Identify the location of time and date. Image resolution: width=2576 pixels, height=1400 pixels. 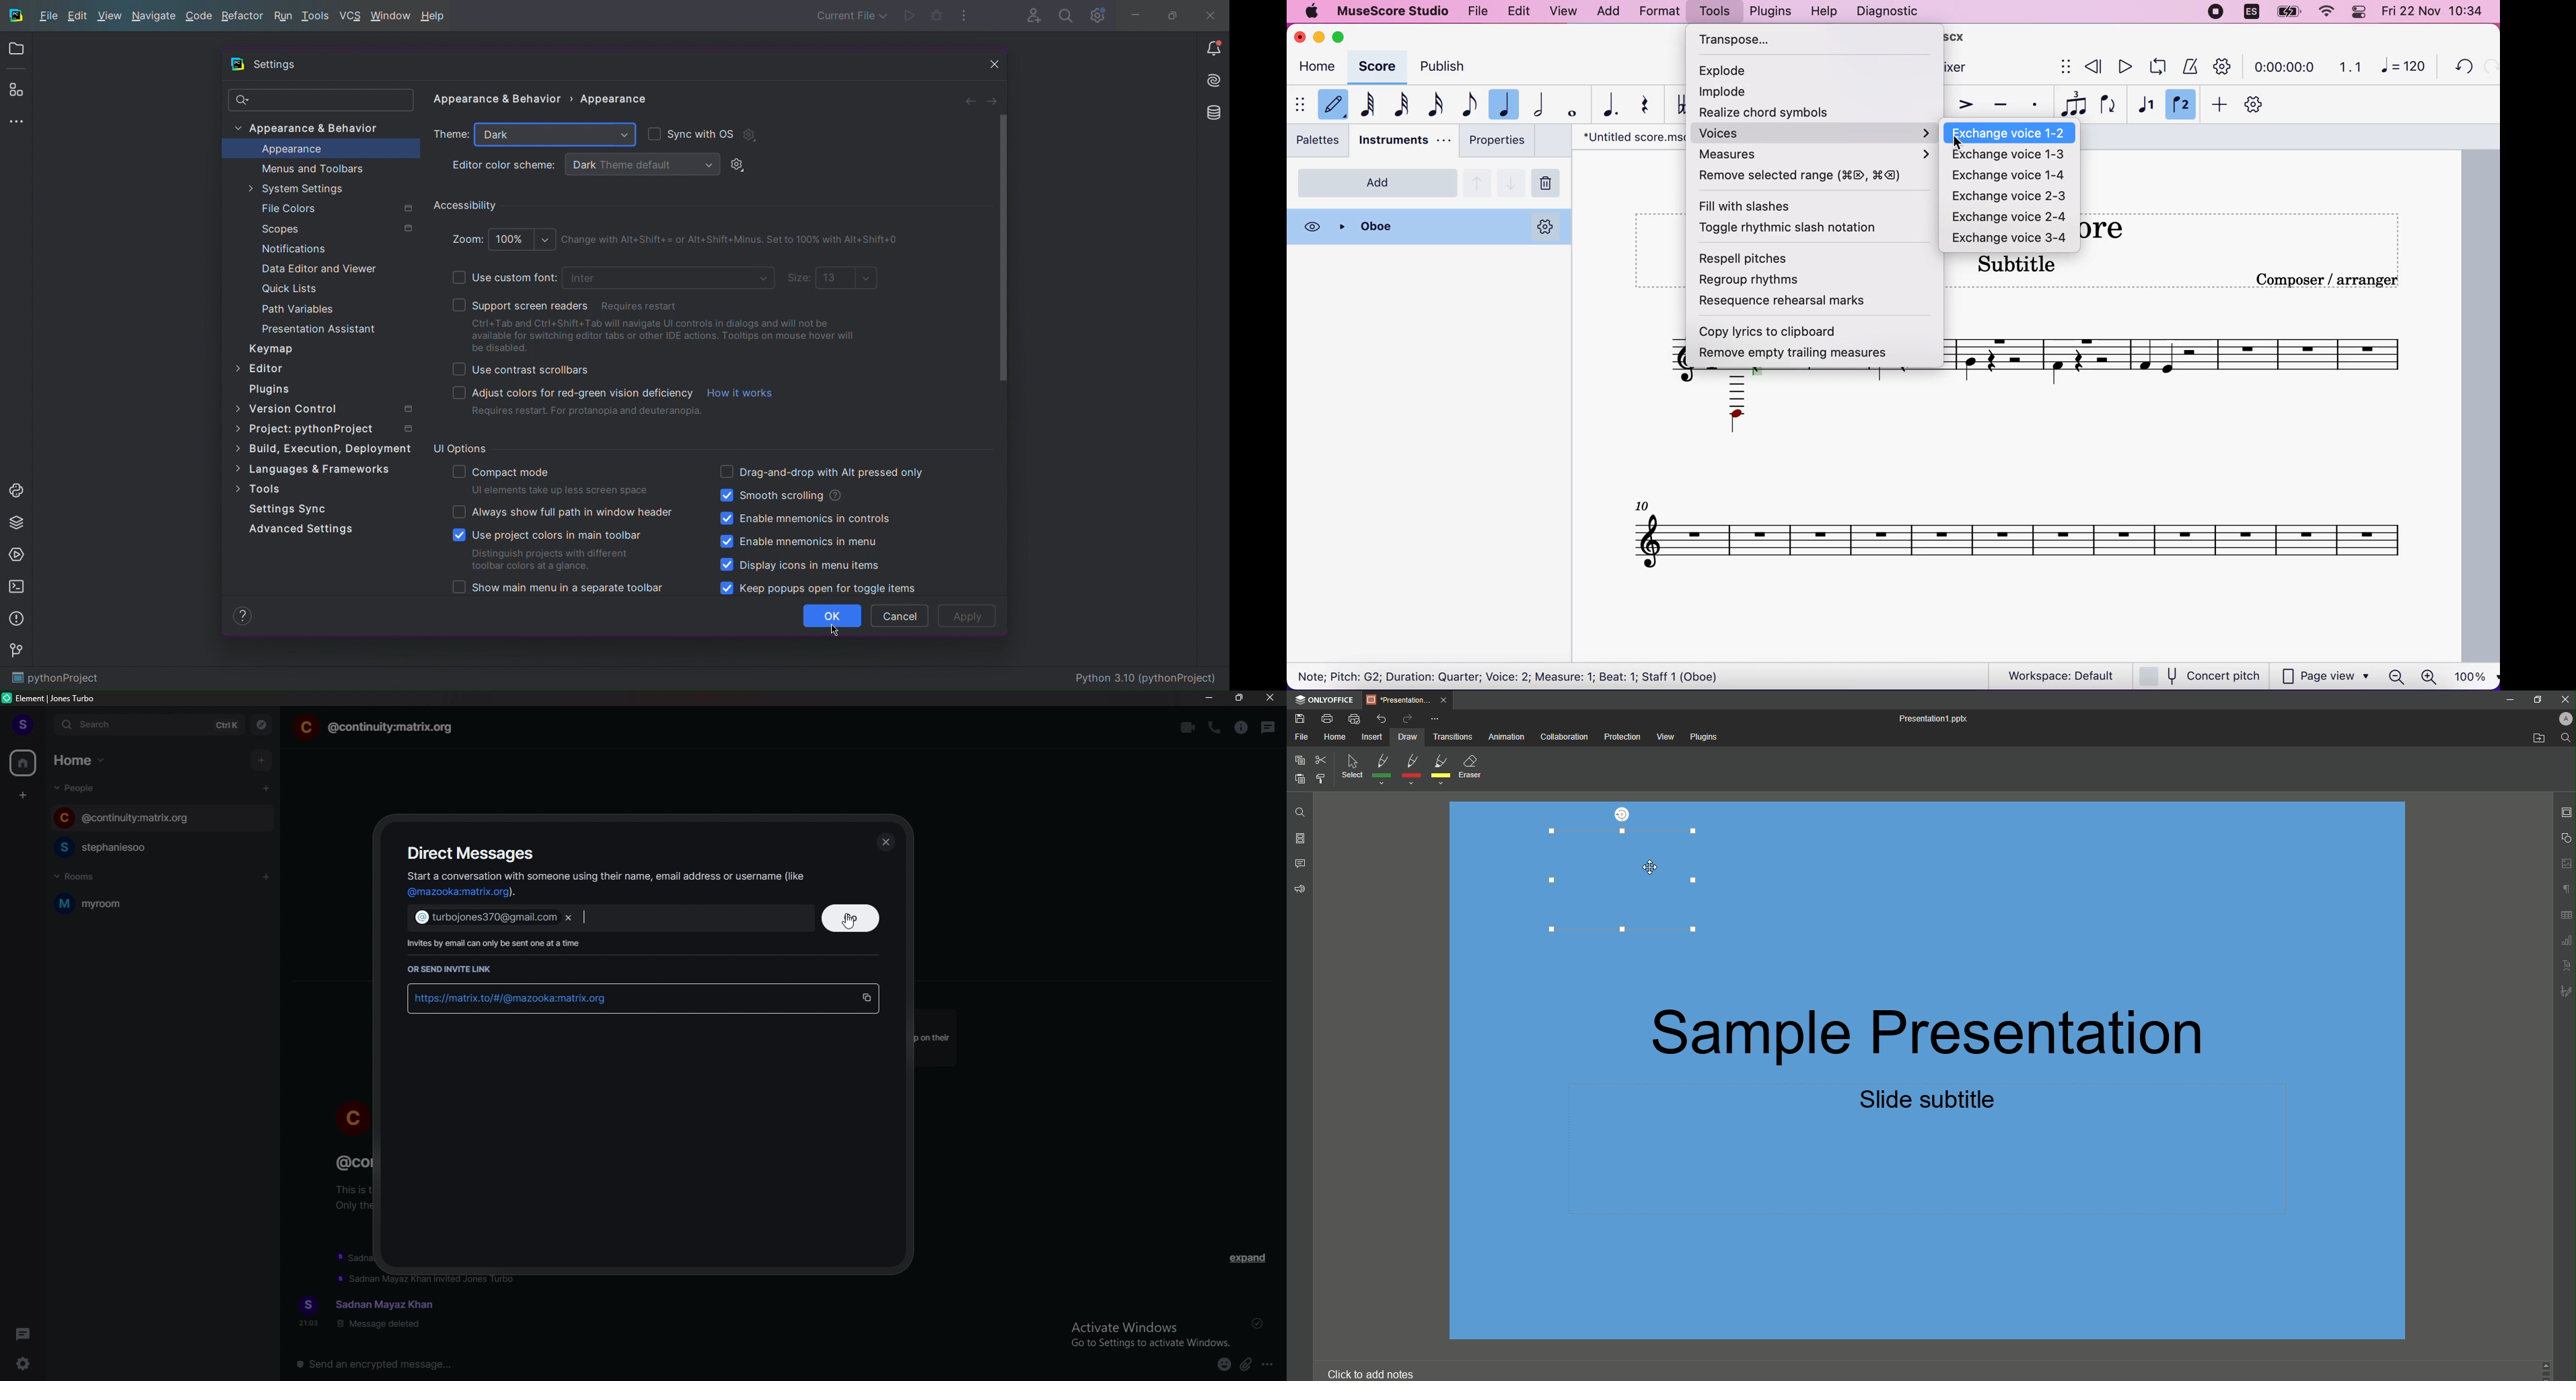
(2436, 13).